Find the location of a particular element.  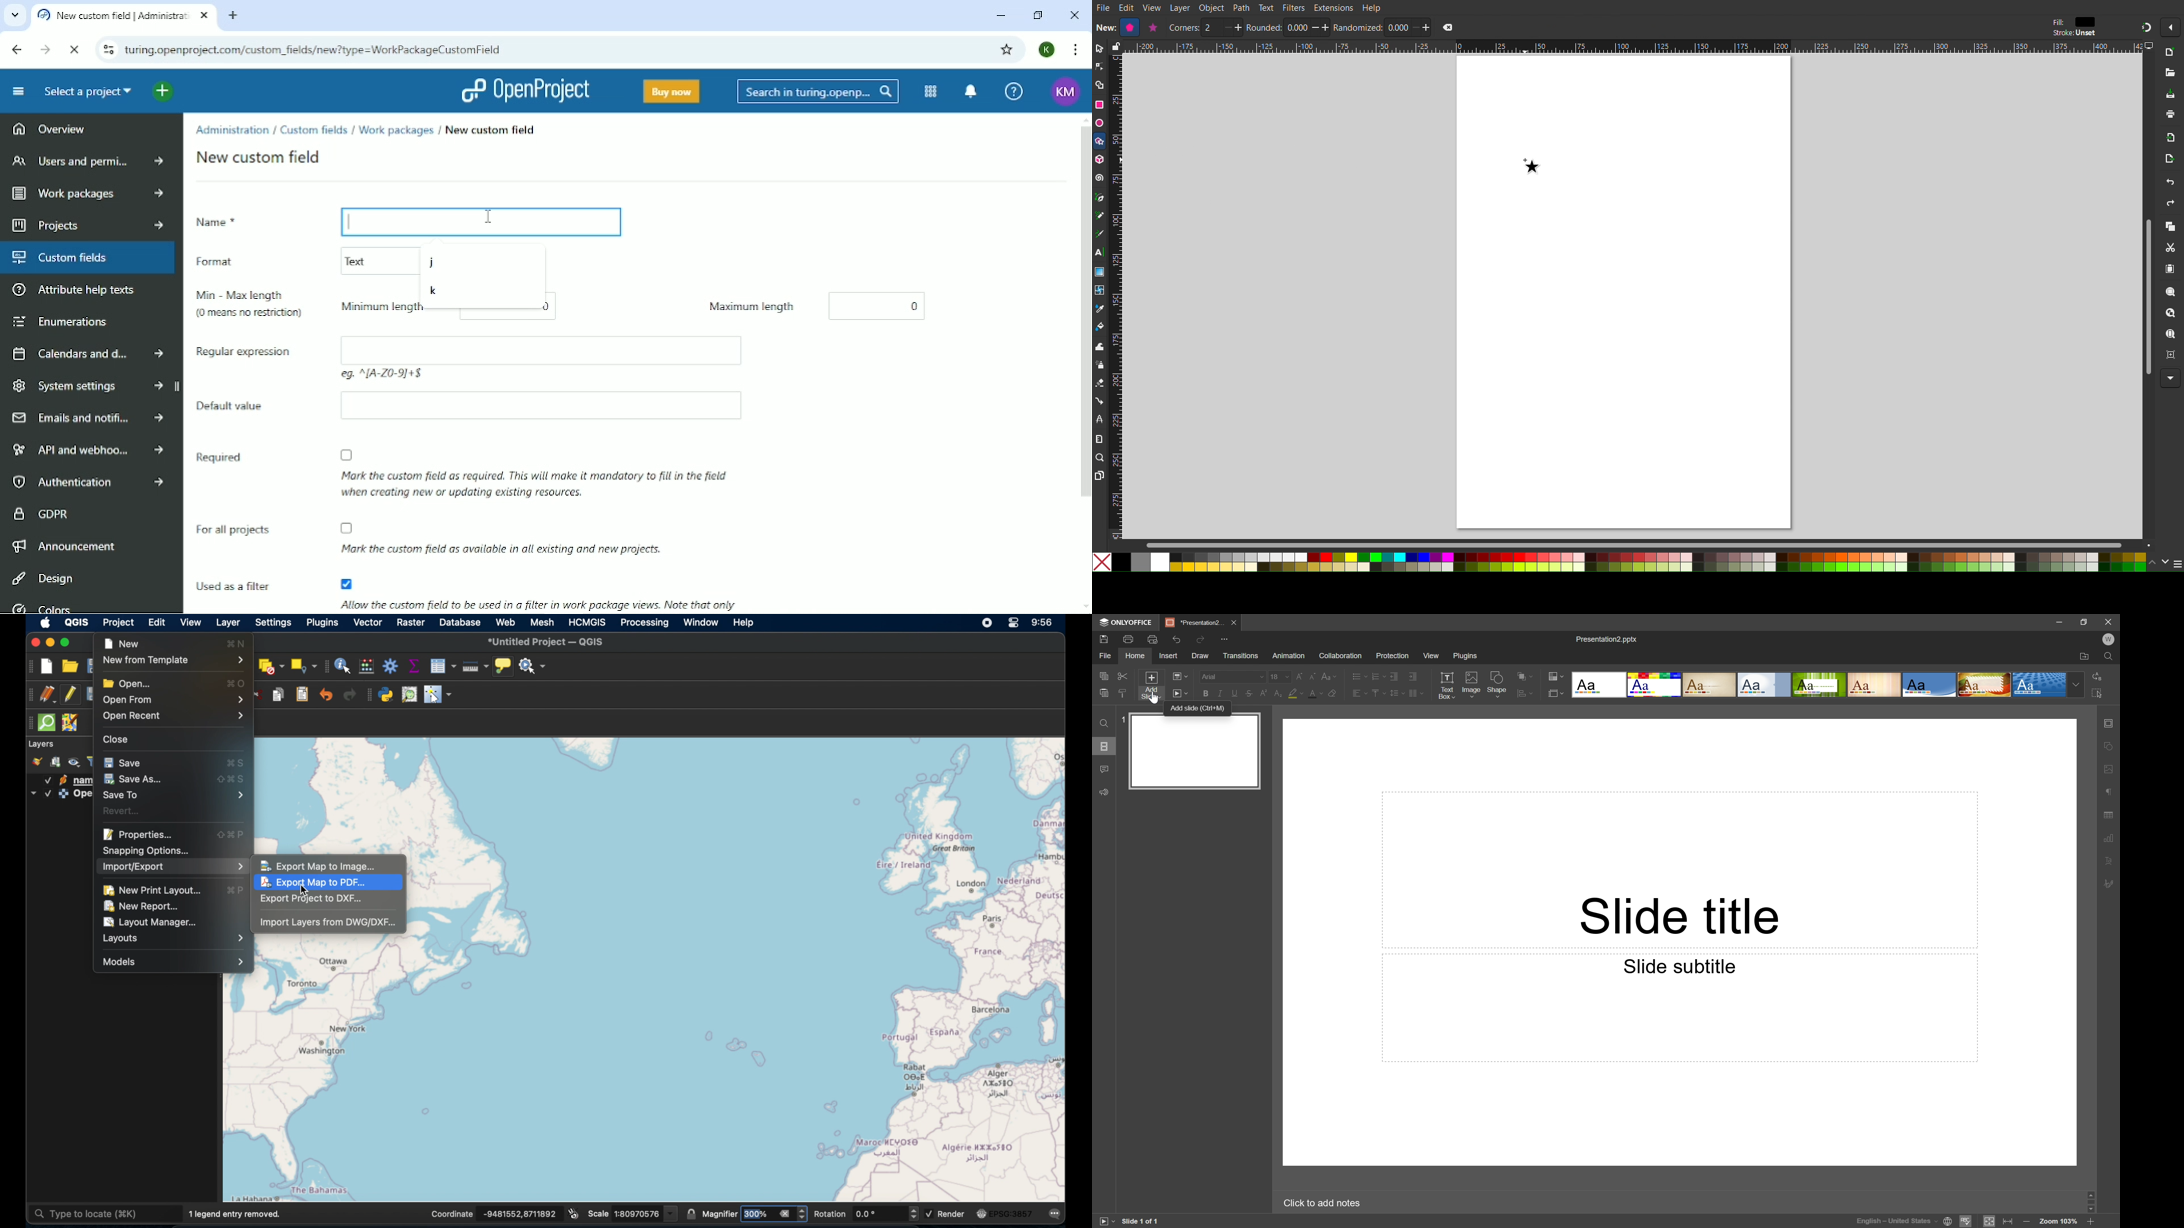

Find is located at coordinates (1103, 724).